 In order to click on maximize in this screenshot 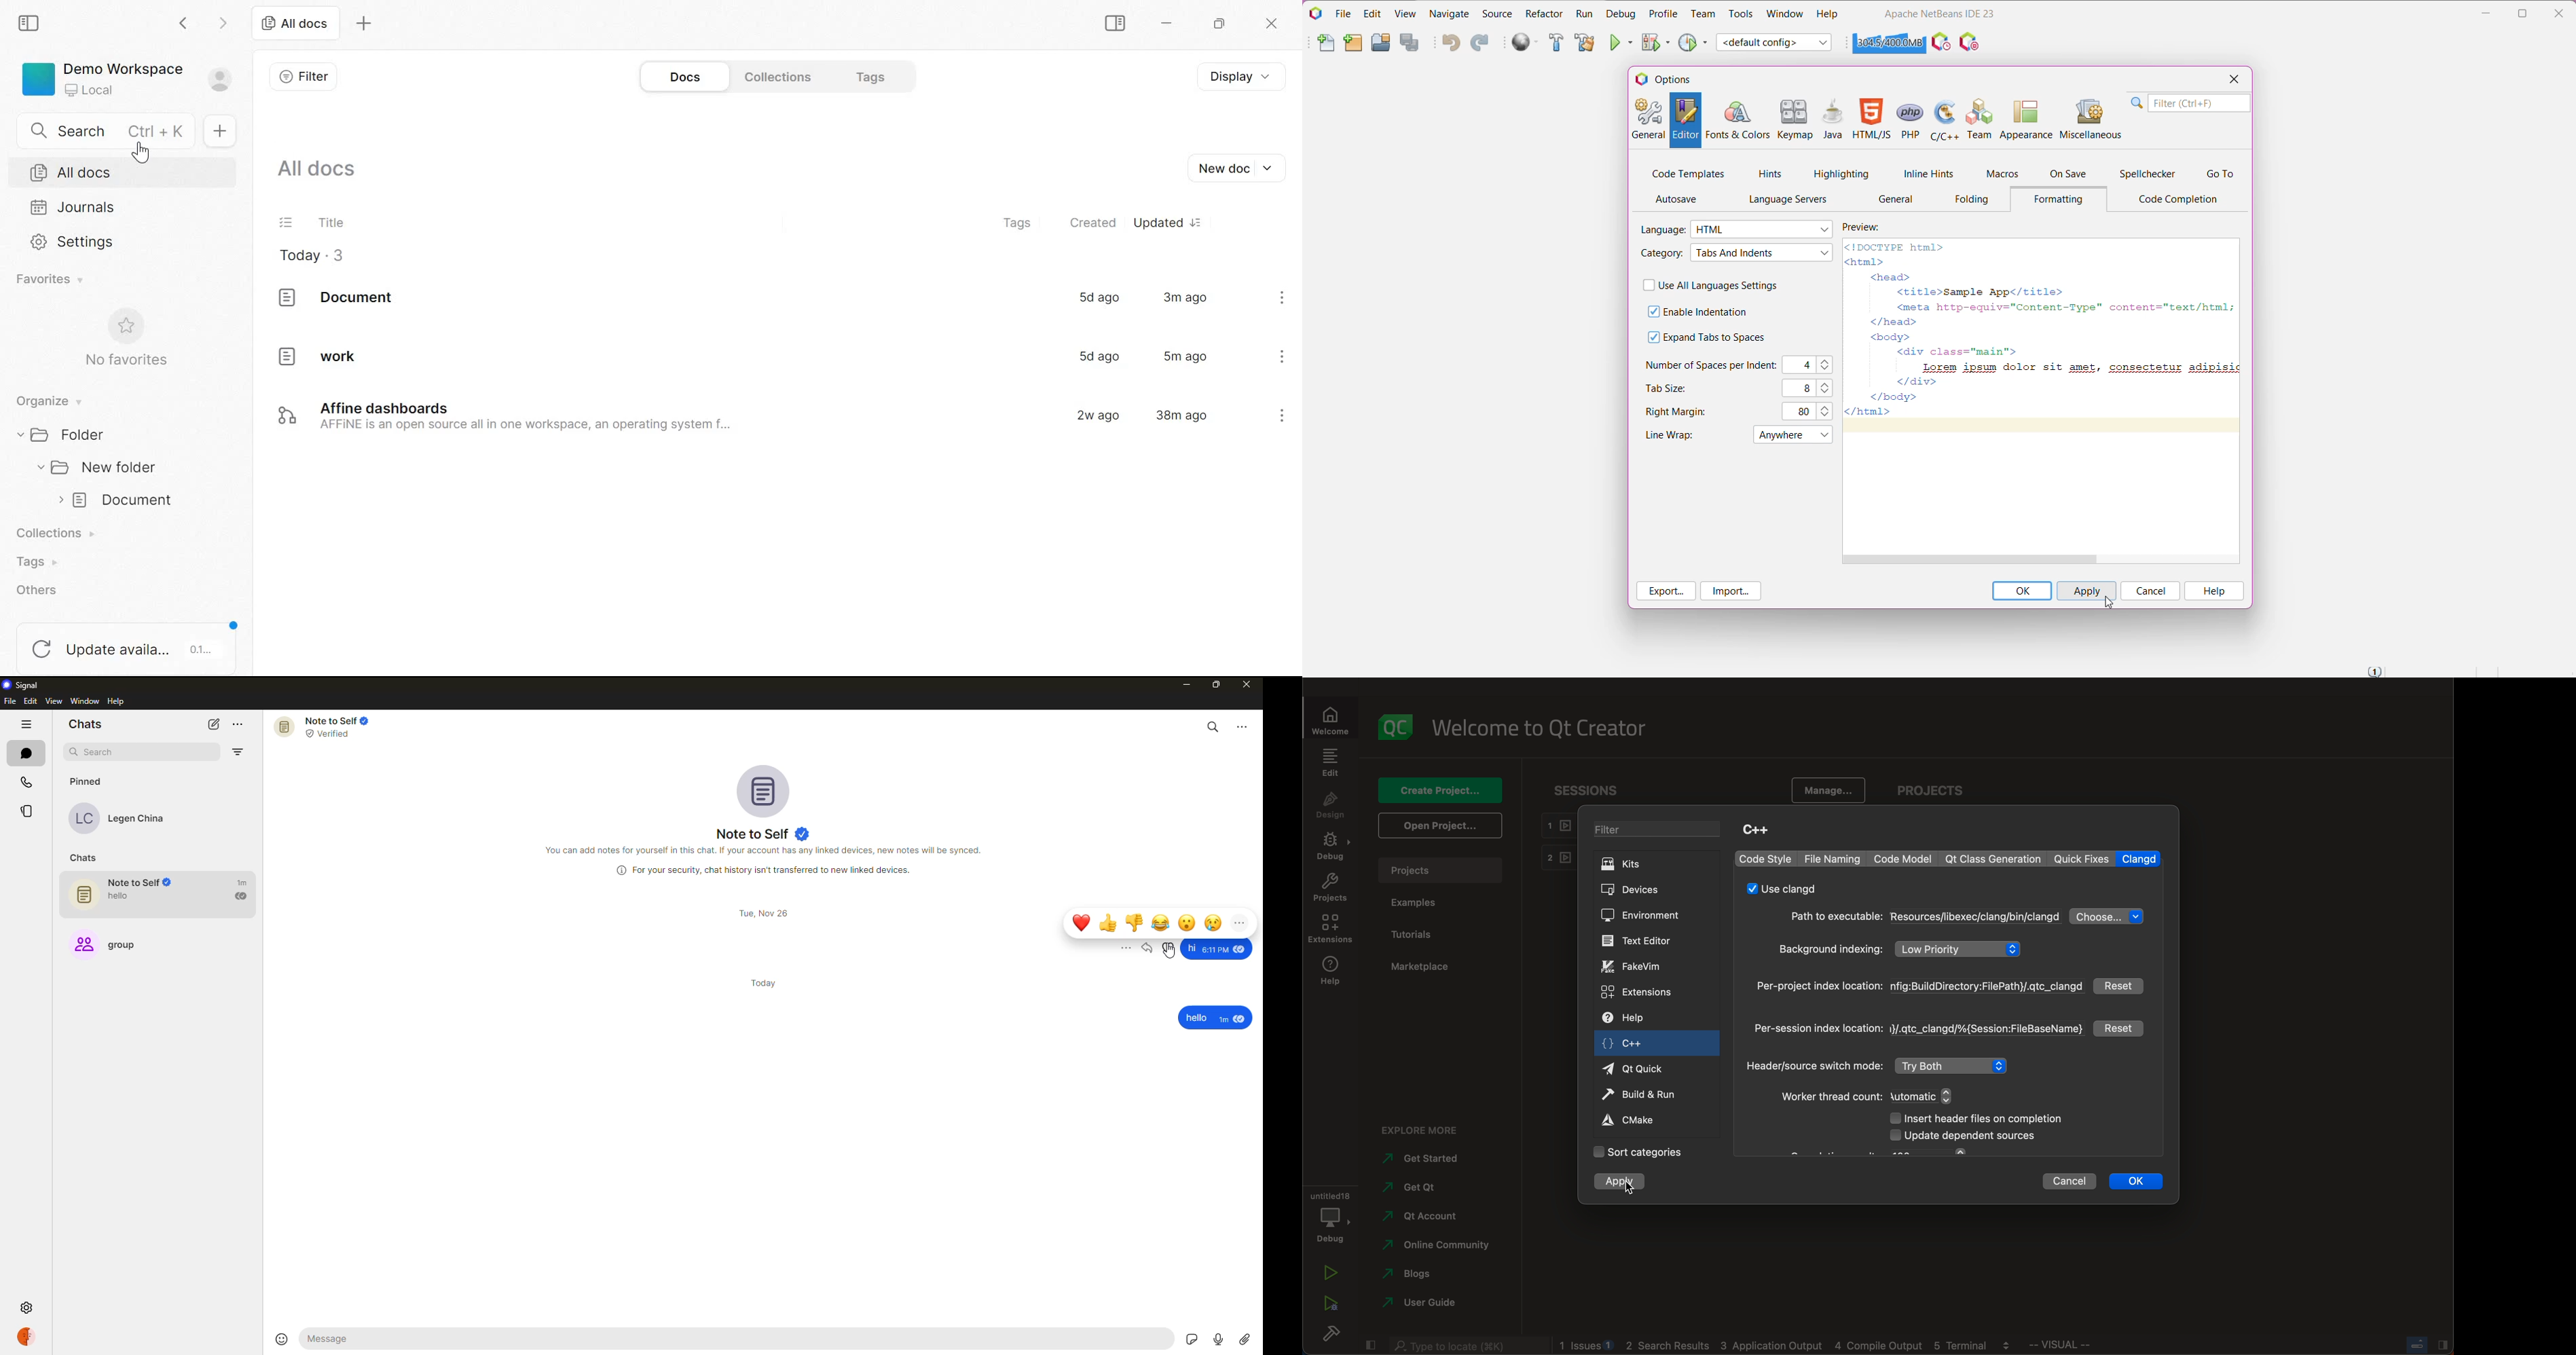, I will do `click(1214, 686)`.